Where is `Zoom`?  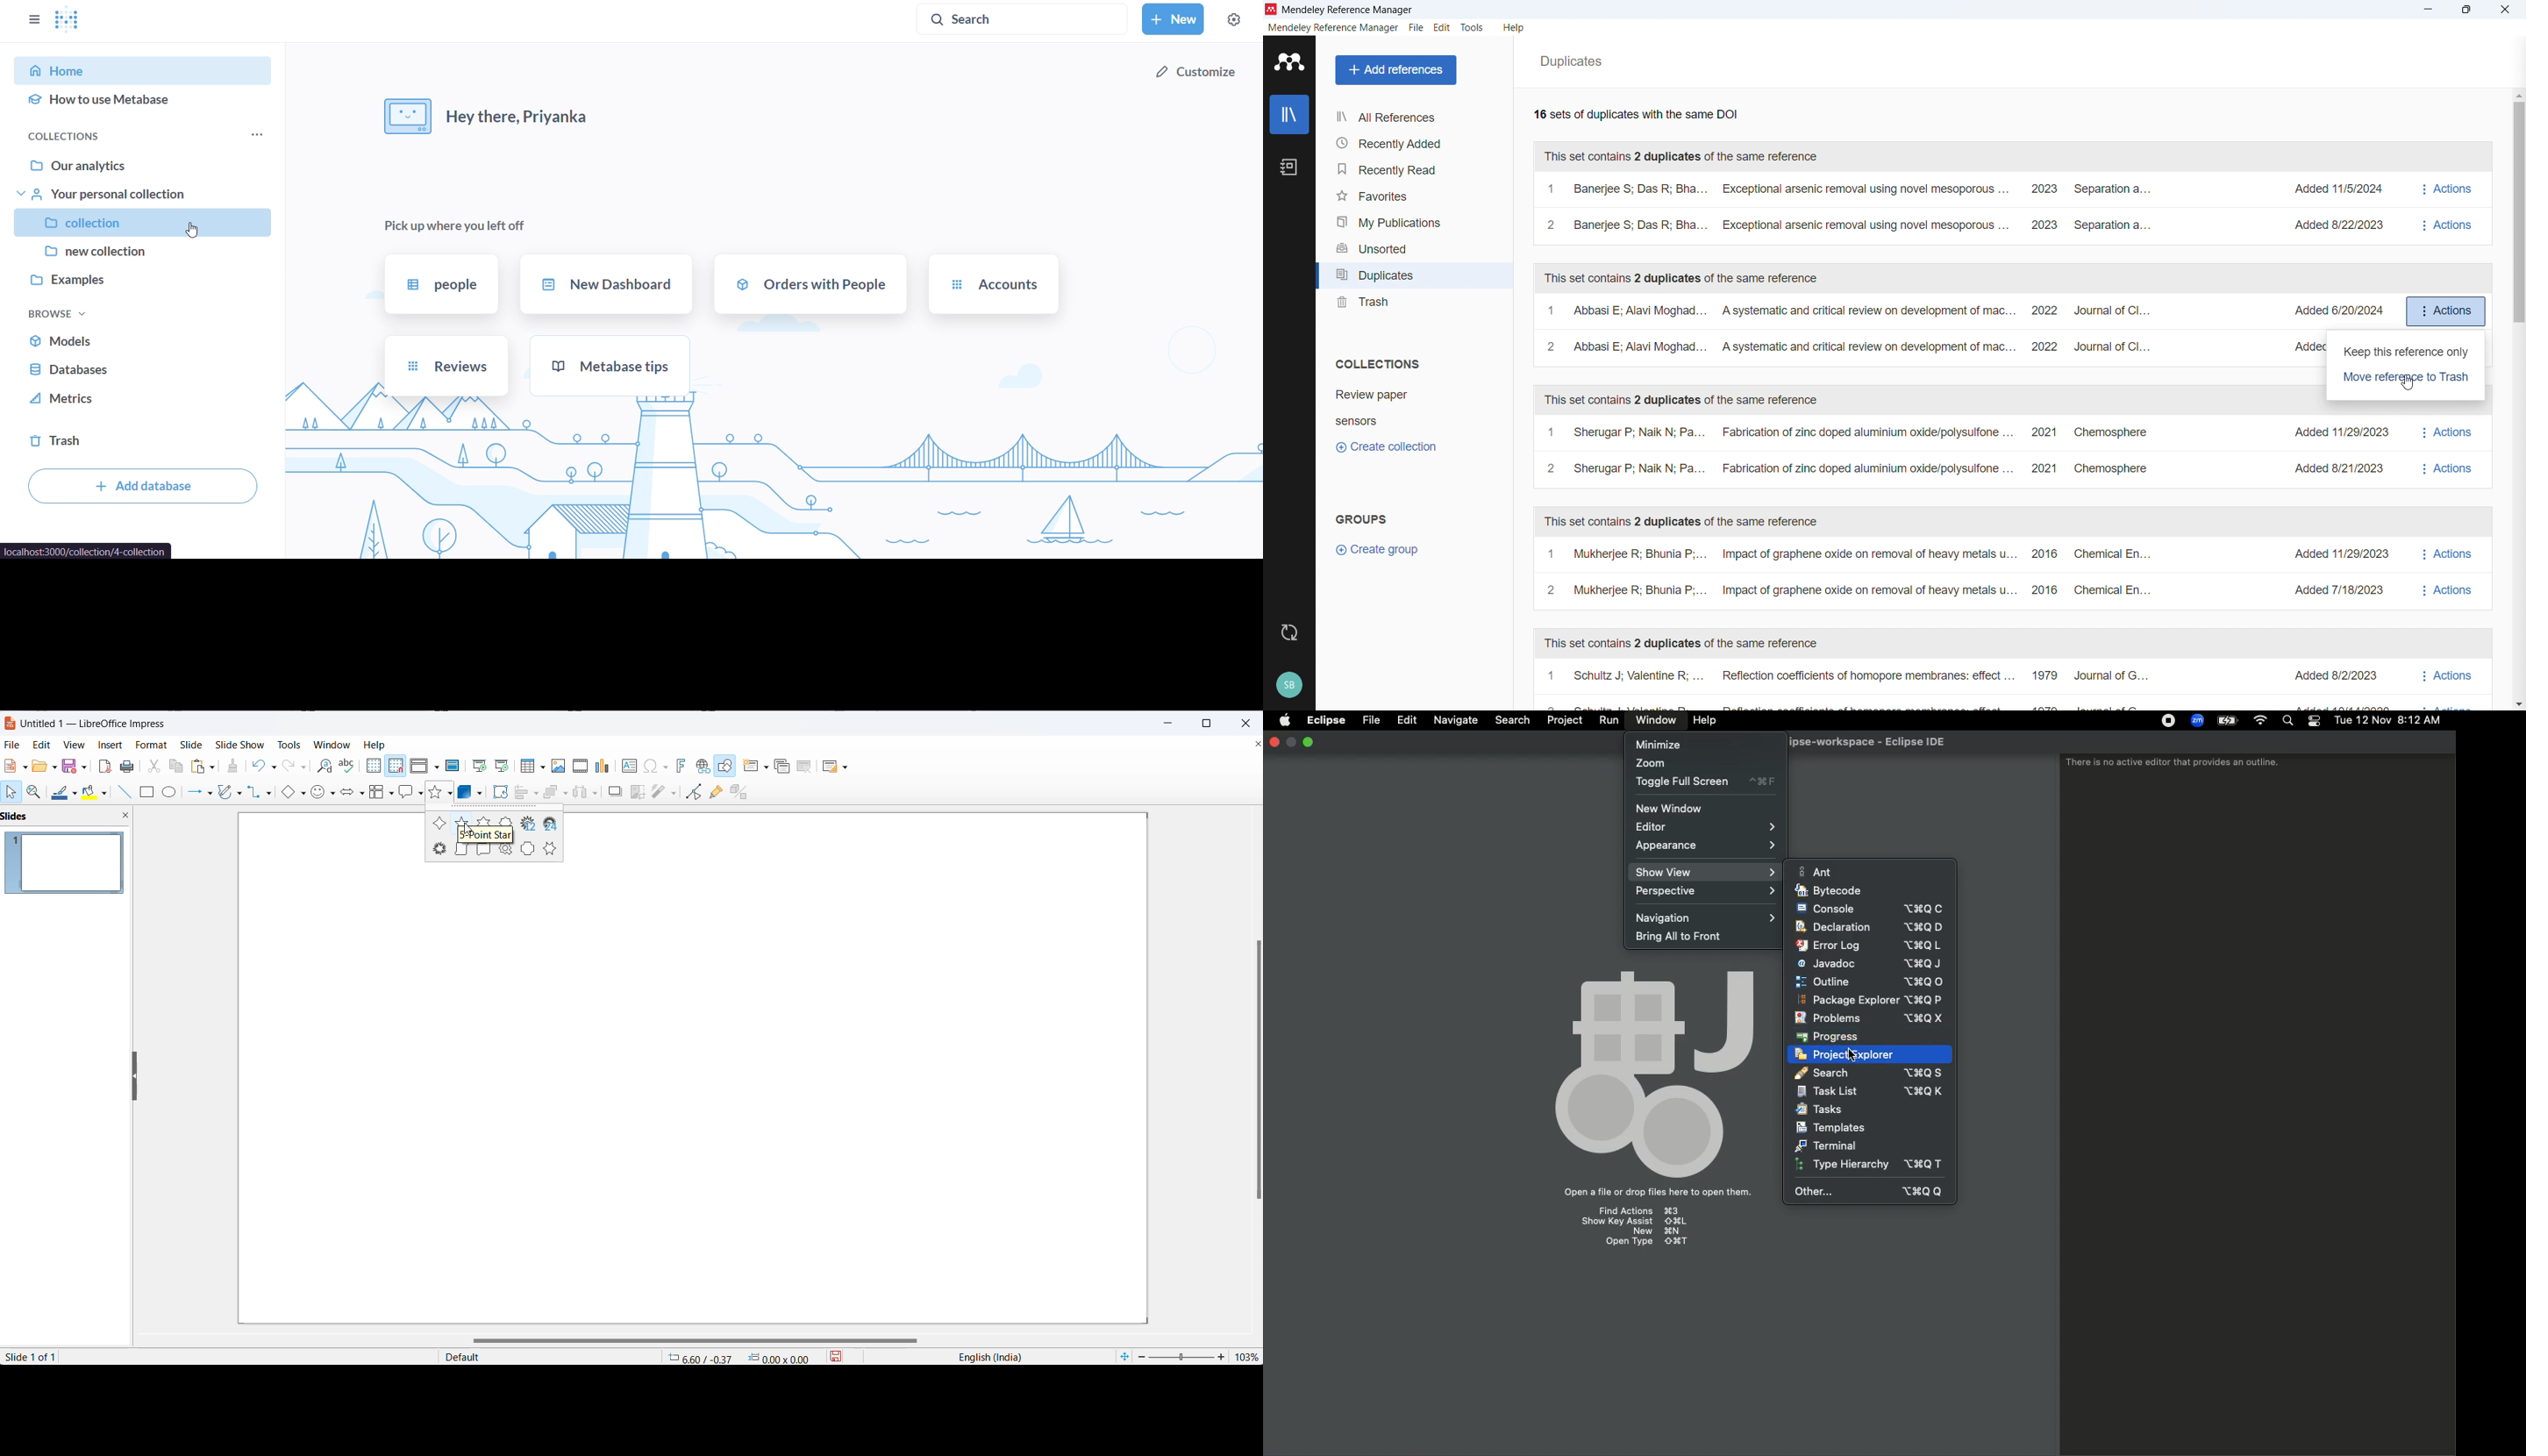
Zoom is located at coordinates (2195, 720).